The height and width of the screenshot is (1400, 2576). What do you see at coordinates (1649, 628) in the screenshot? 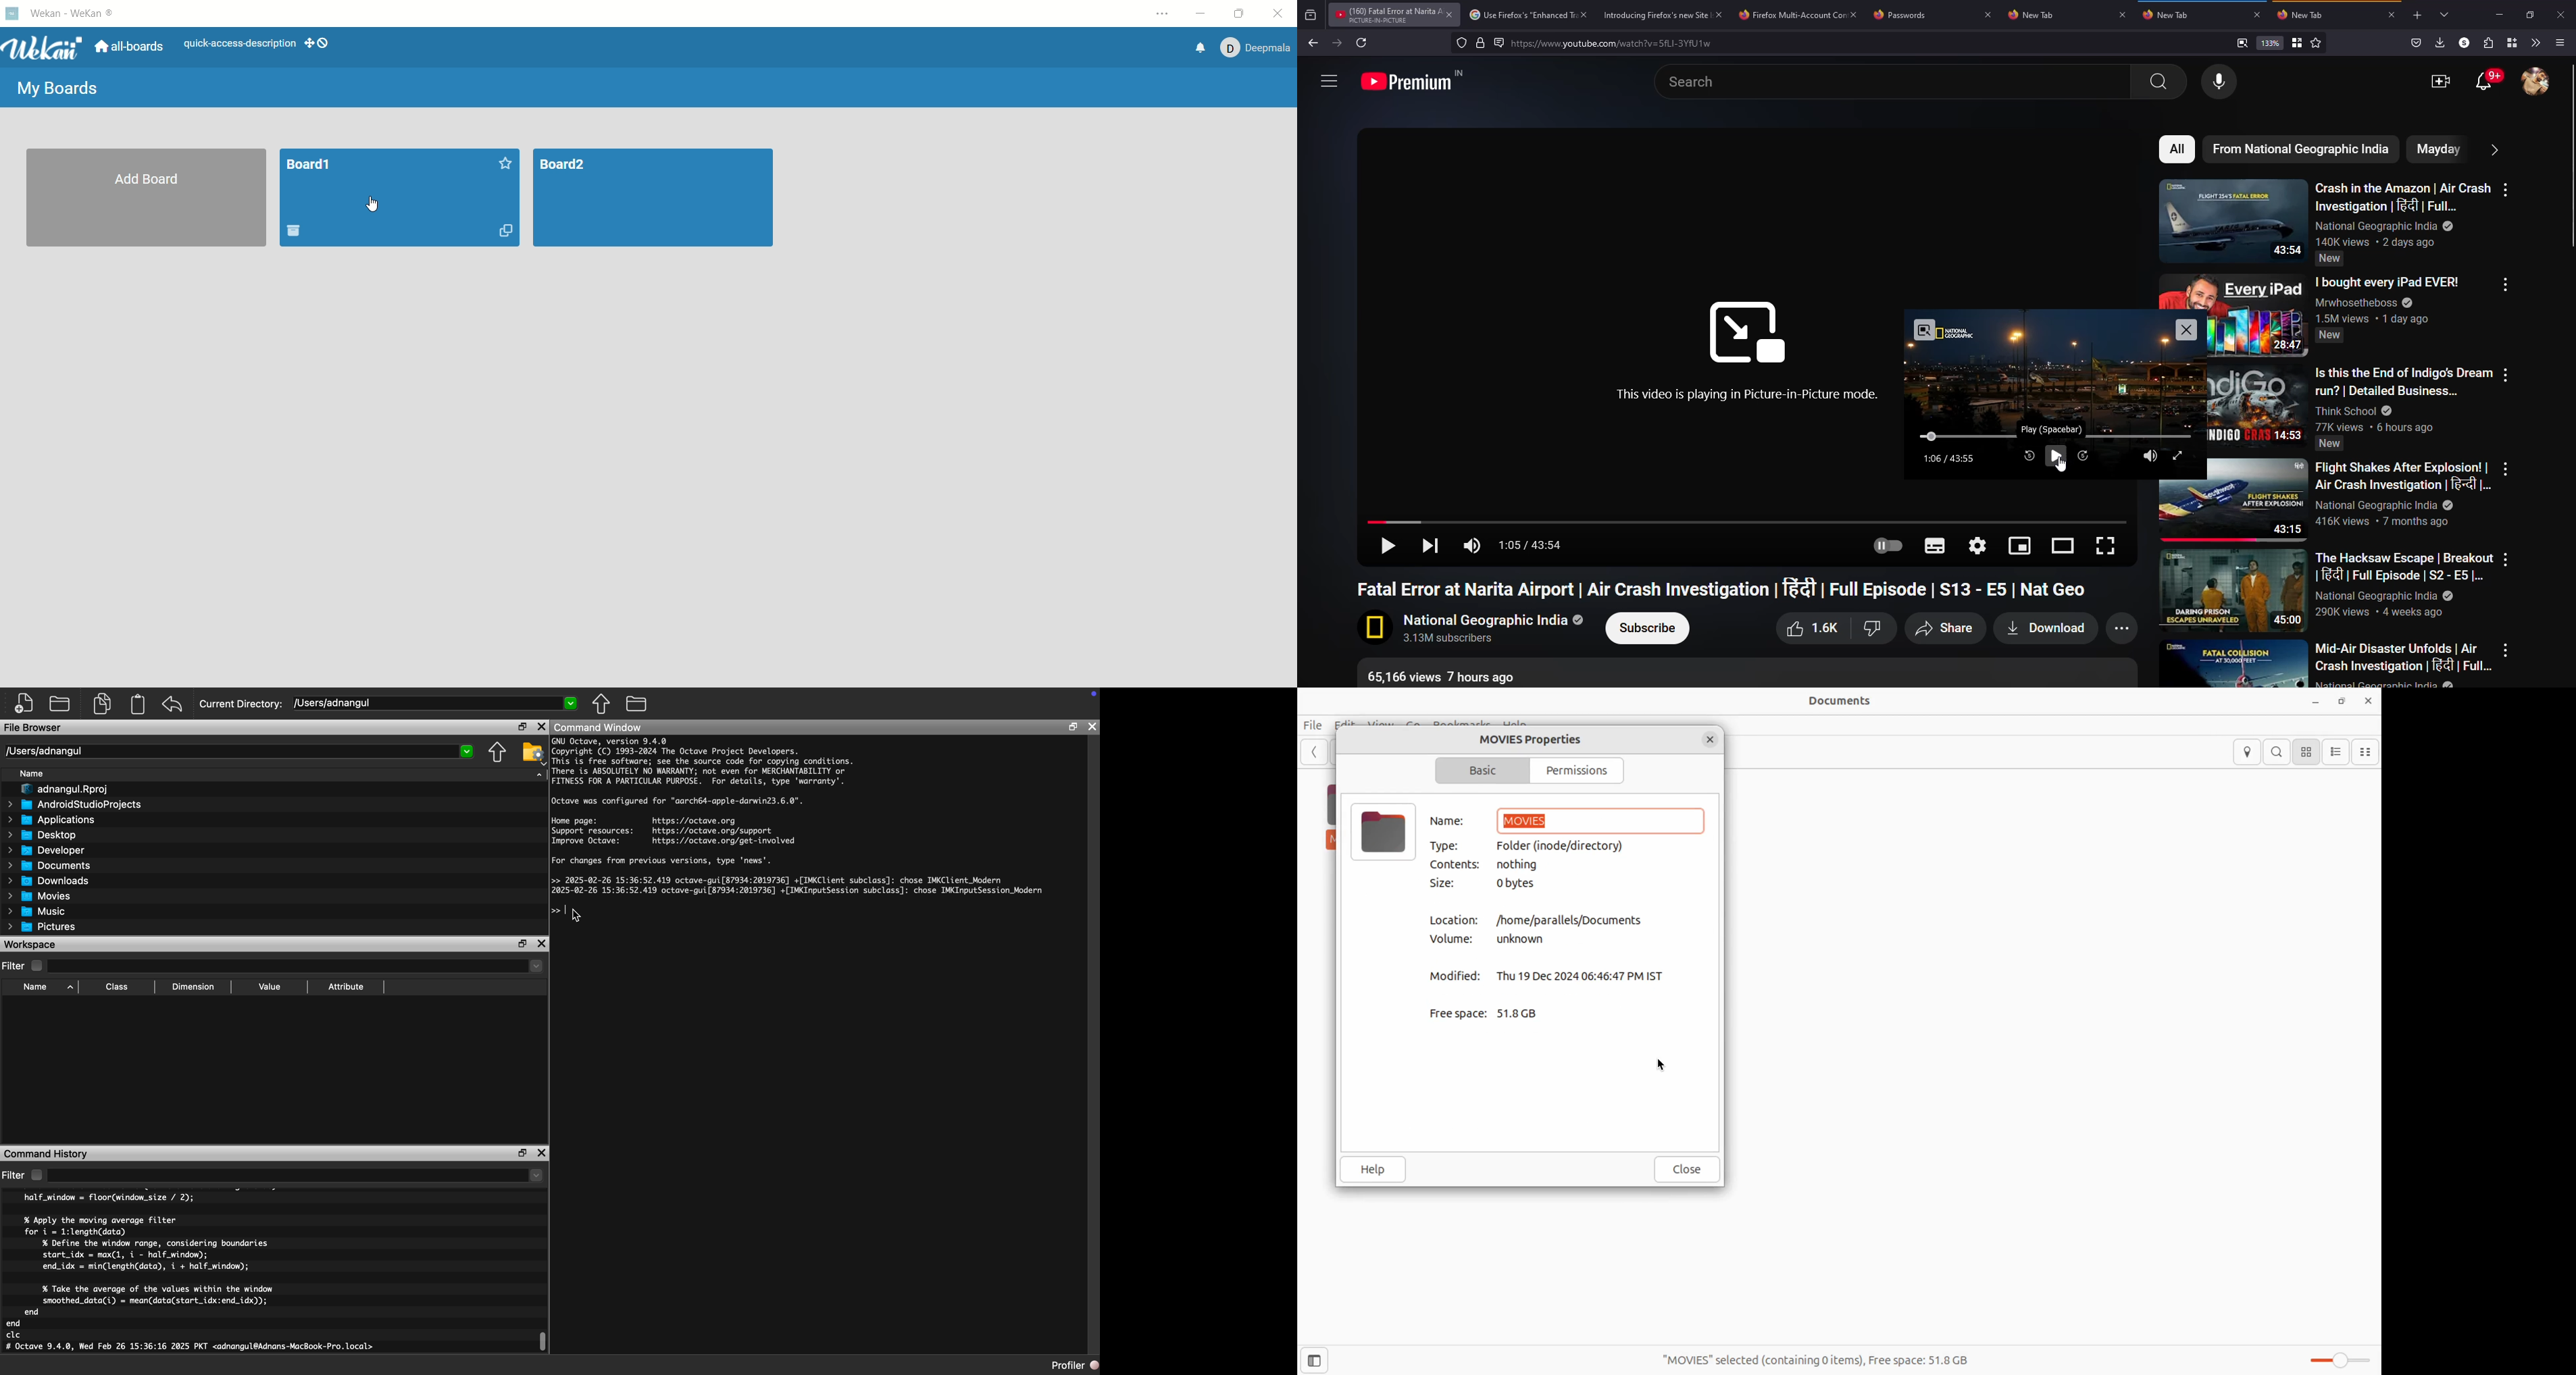
I see `subscribe` at bounding box center [1649, 628].